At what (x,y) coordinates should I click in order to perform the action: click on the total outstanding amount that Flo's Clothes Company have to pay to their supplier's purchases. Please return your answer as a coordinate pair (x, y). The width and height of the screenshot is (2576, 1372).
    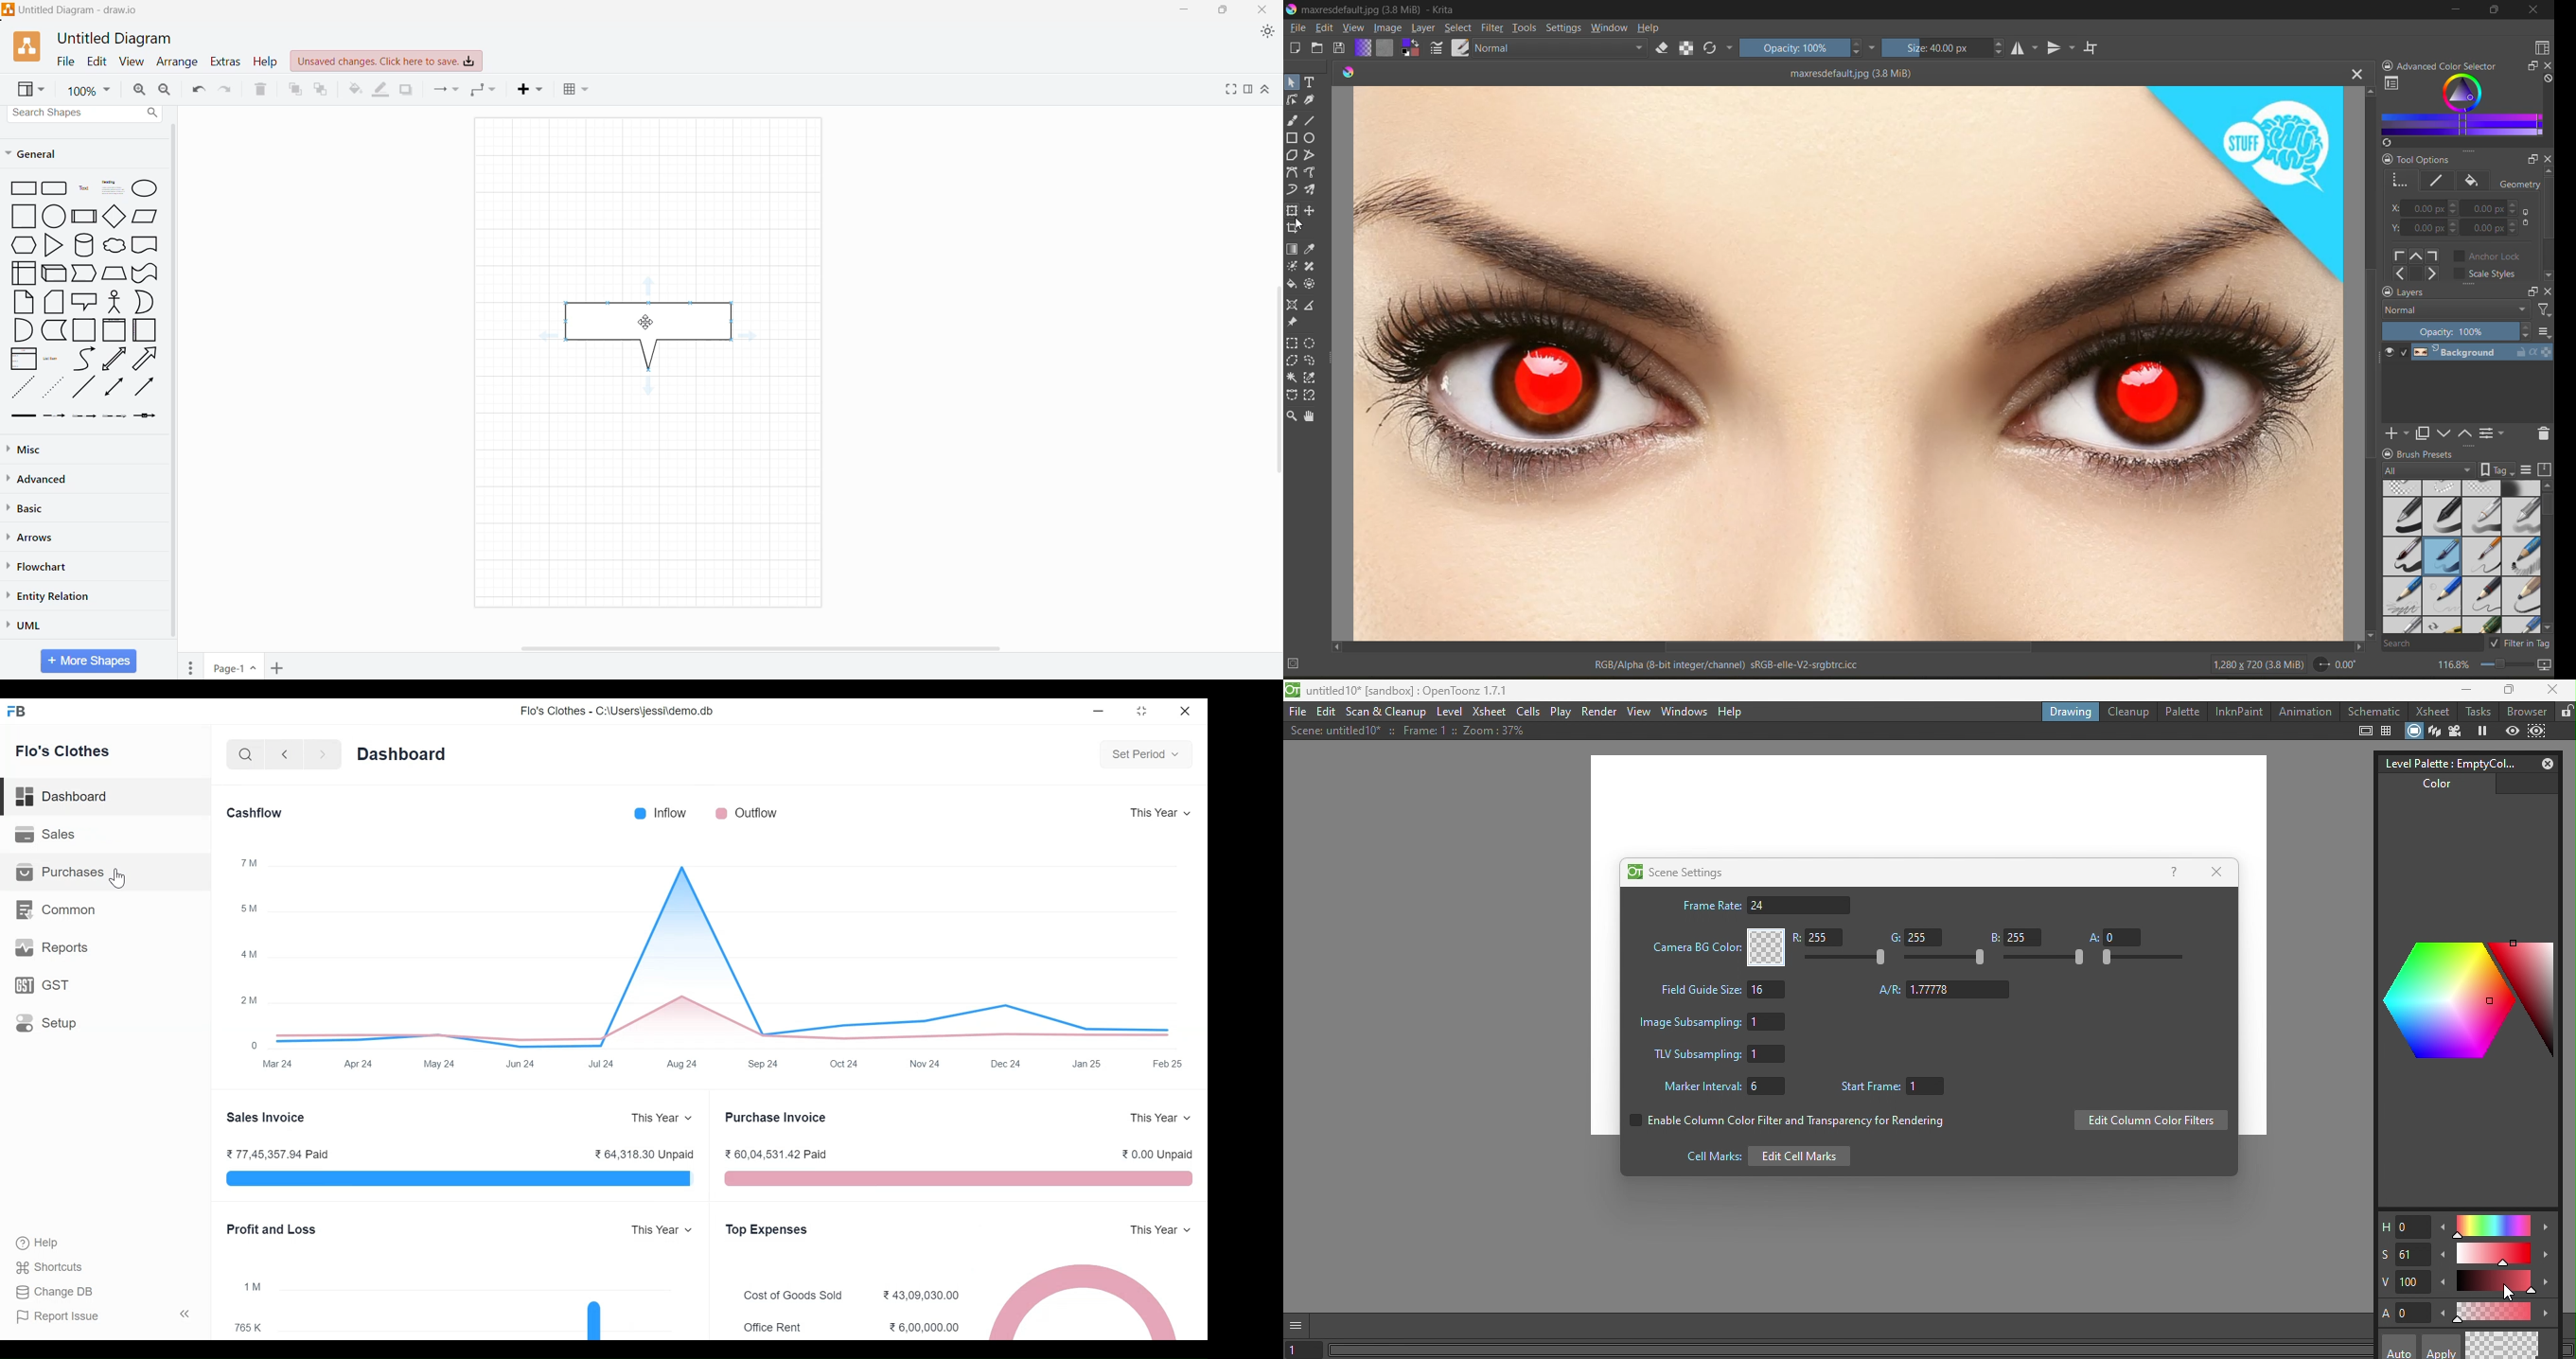
    Looking at the image, I should click on (959, 1178).